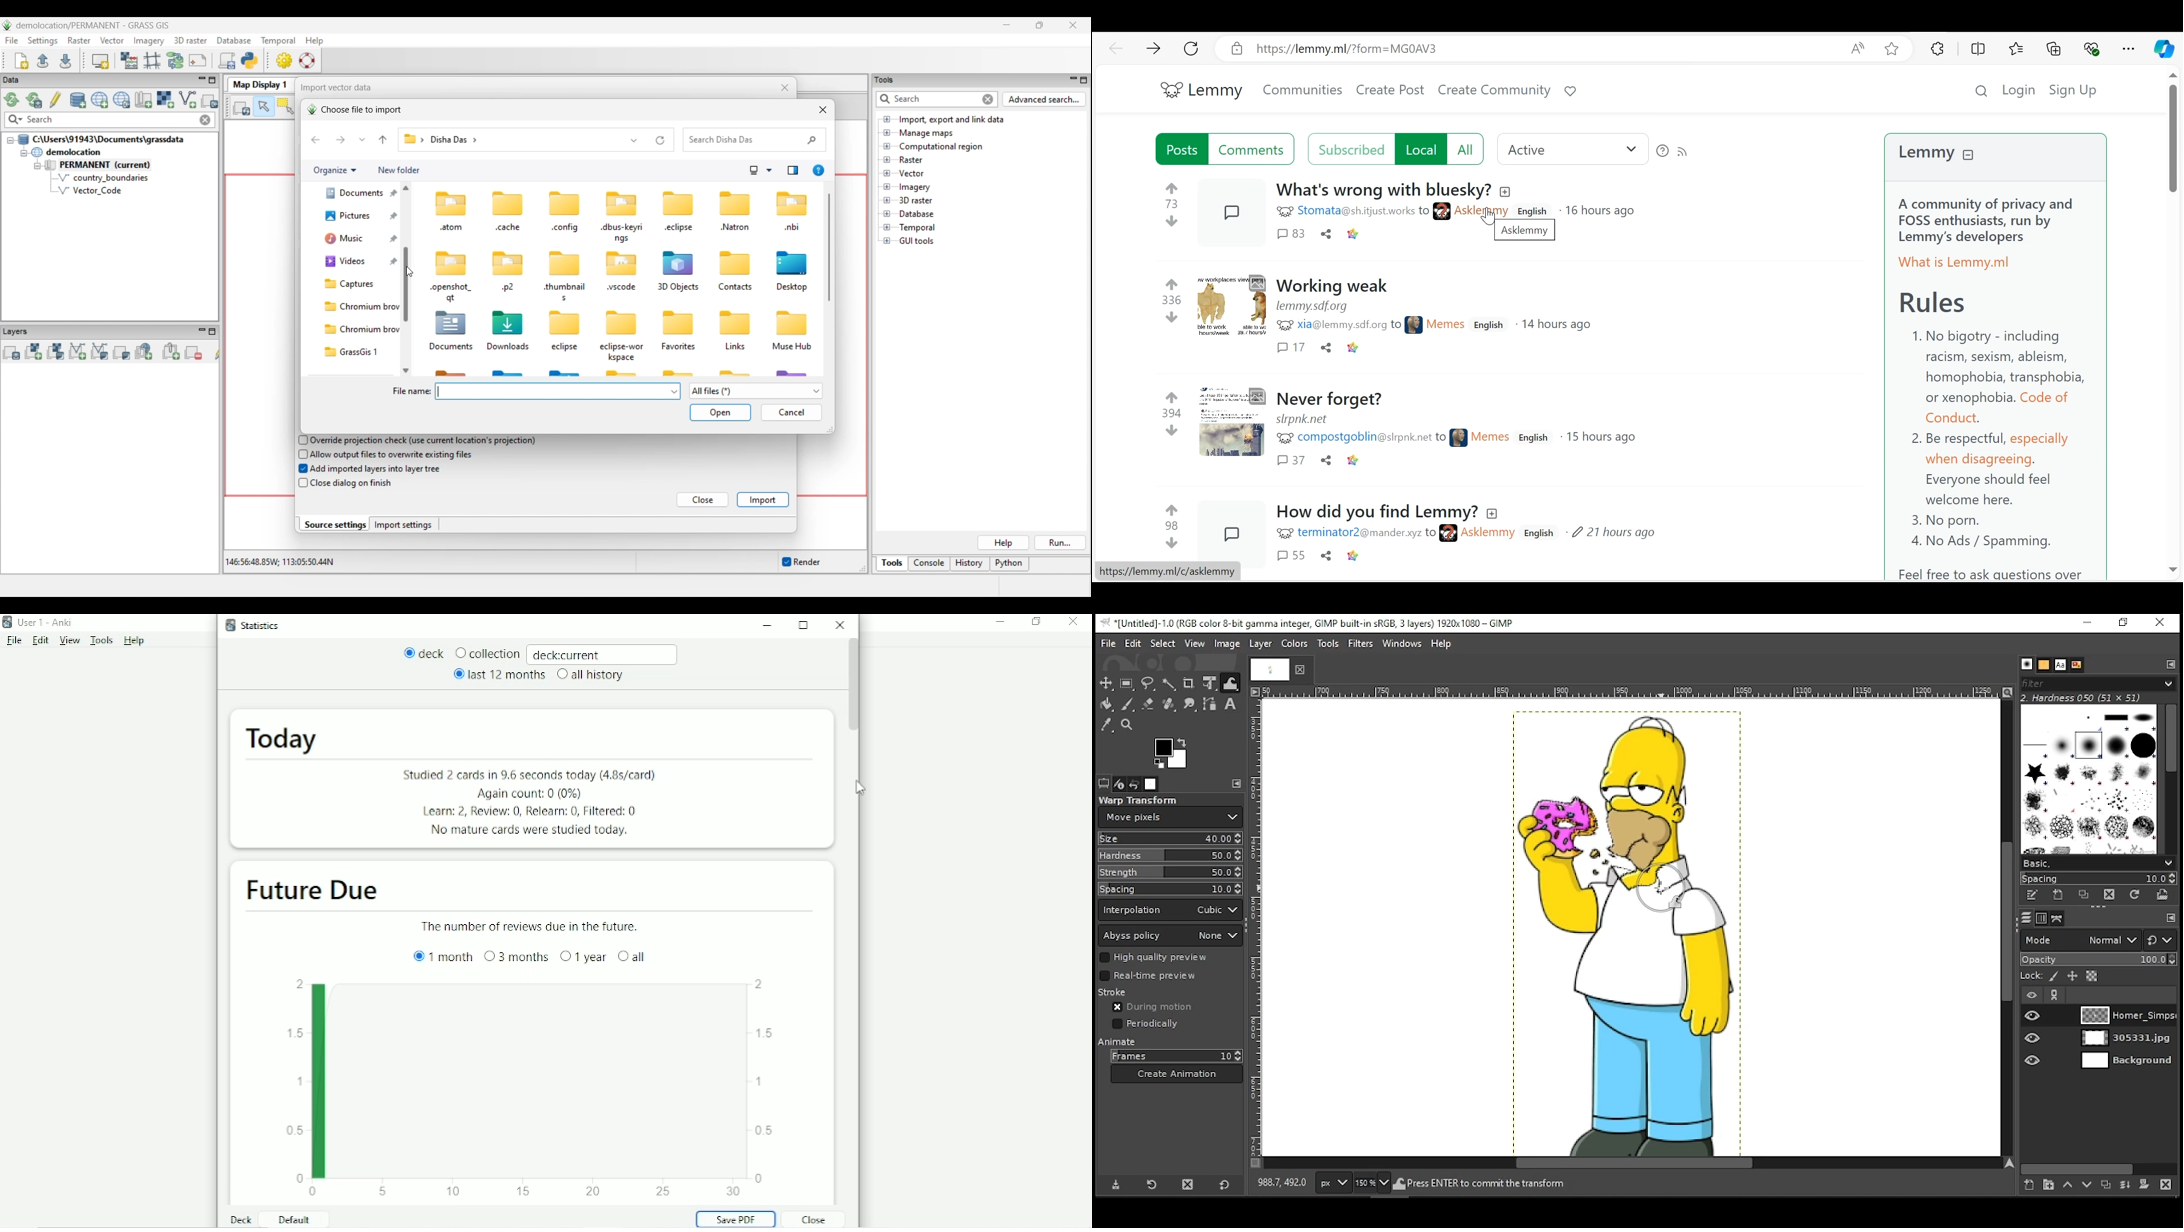 This screenshot has width=2184, height=1232. Describe the element at coordinates (424, 654) in the screenshot. I see `deck` at that location.